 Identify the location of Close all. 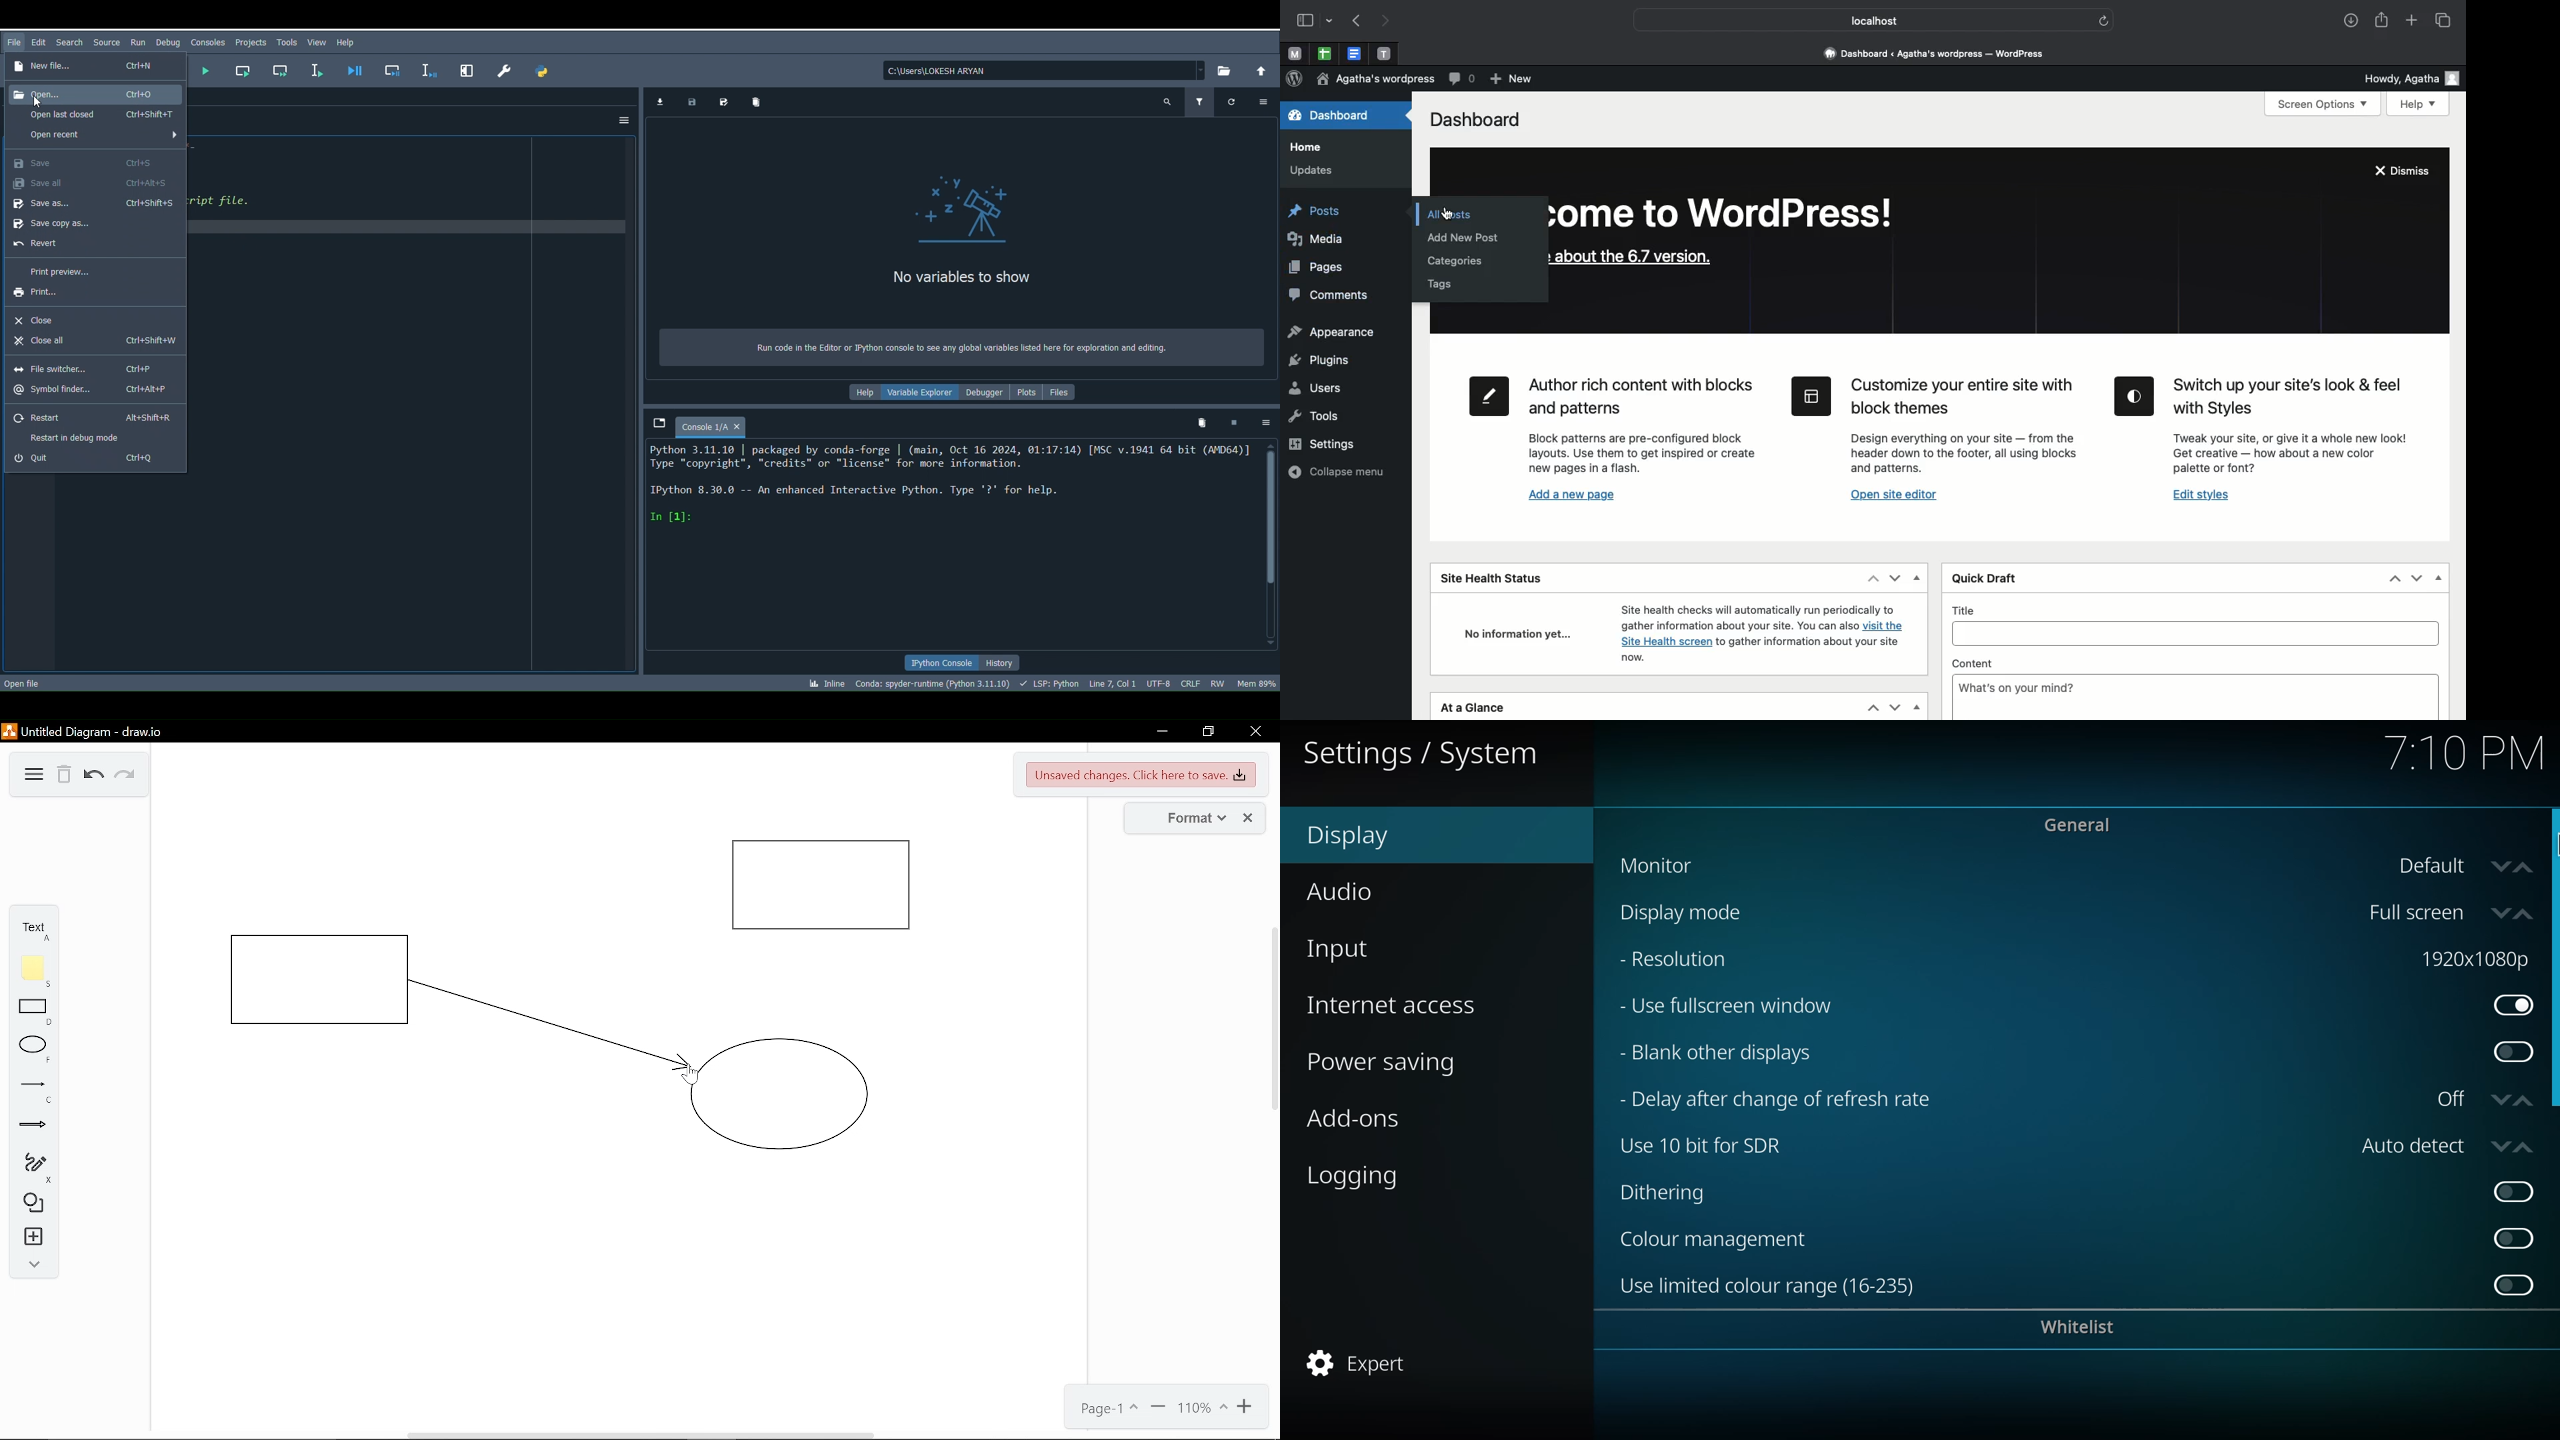
(91, 341).